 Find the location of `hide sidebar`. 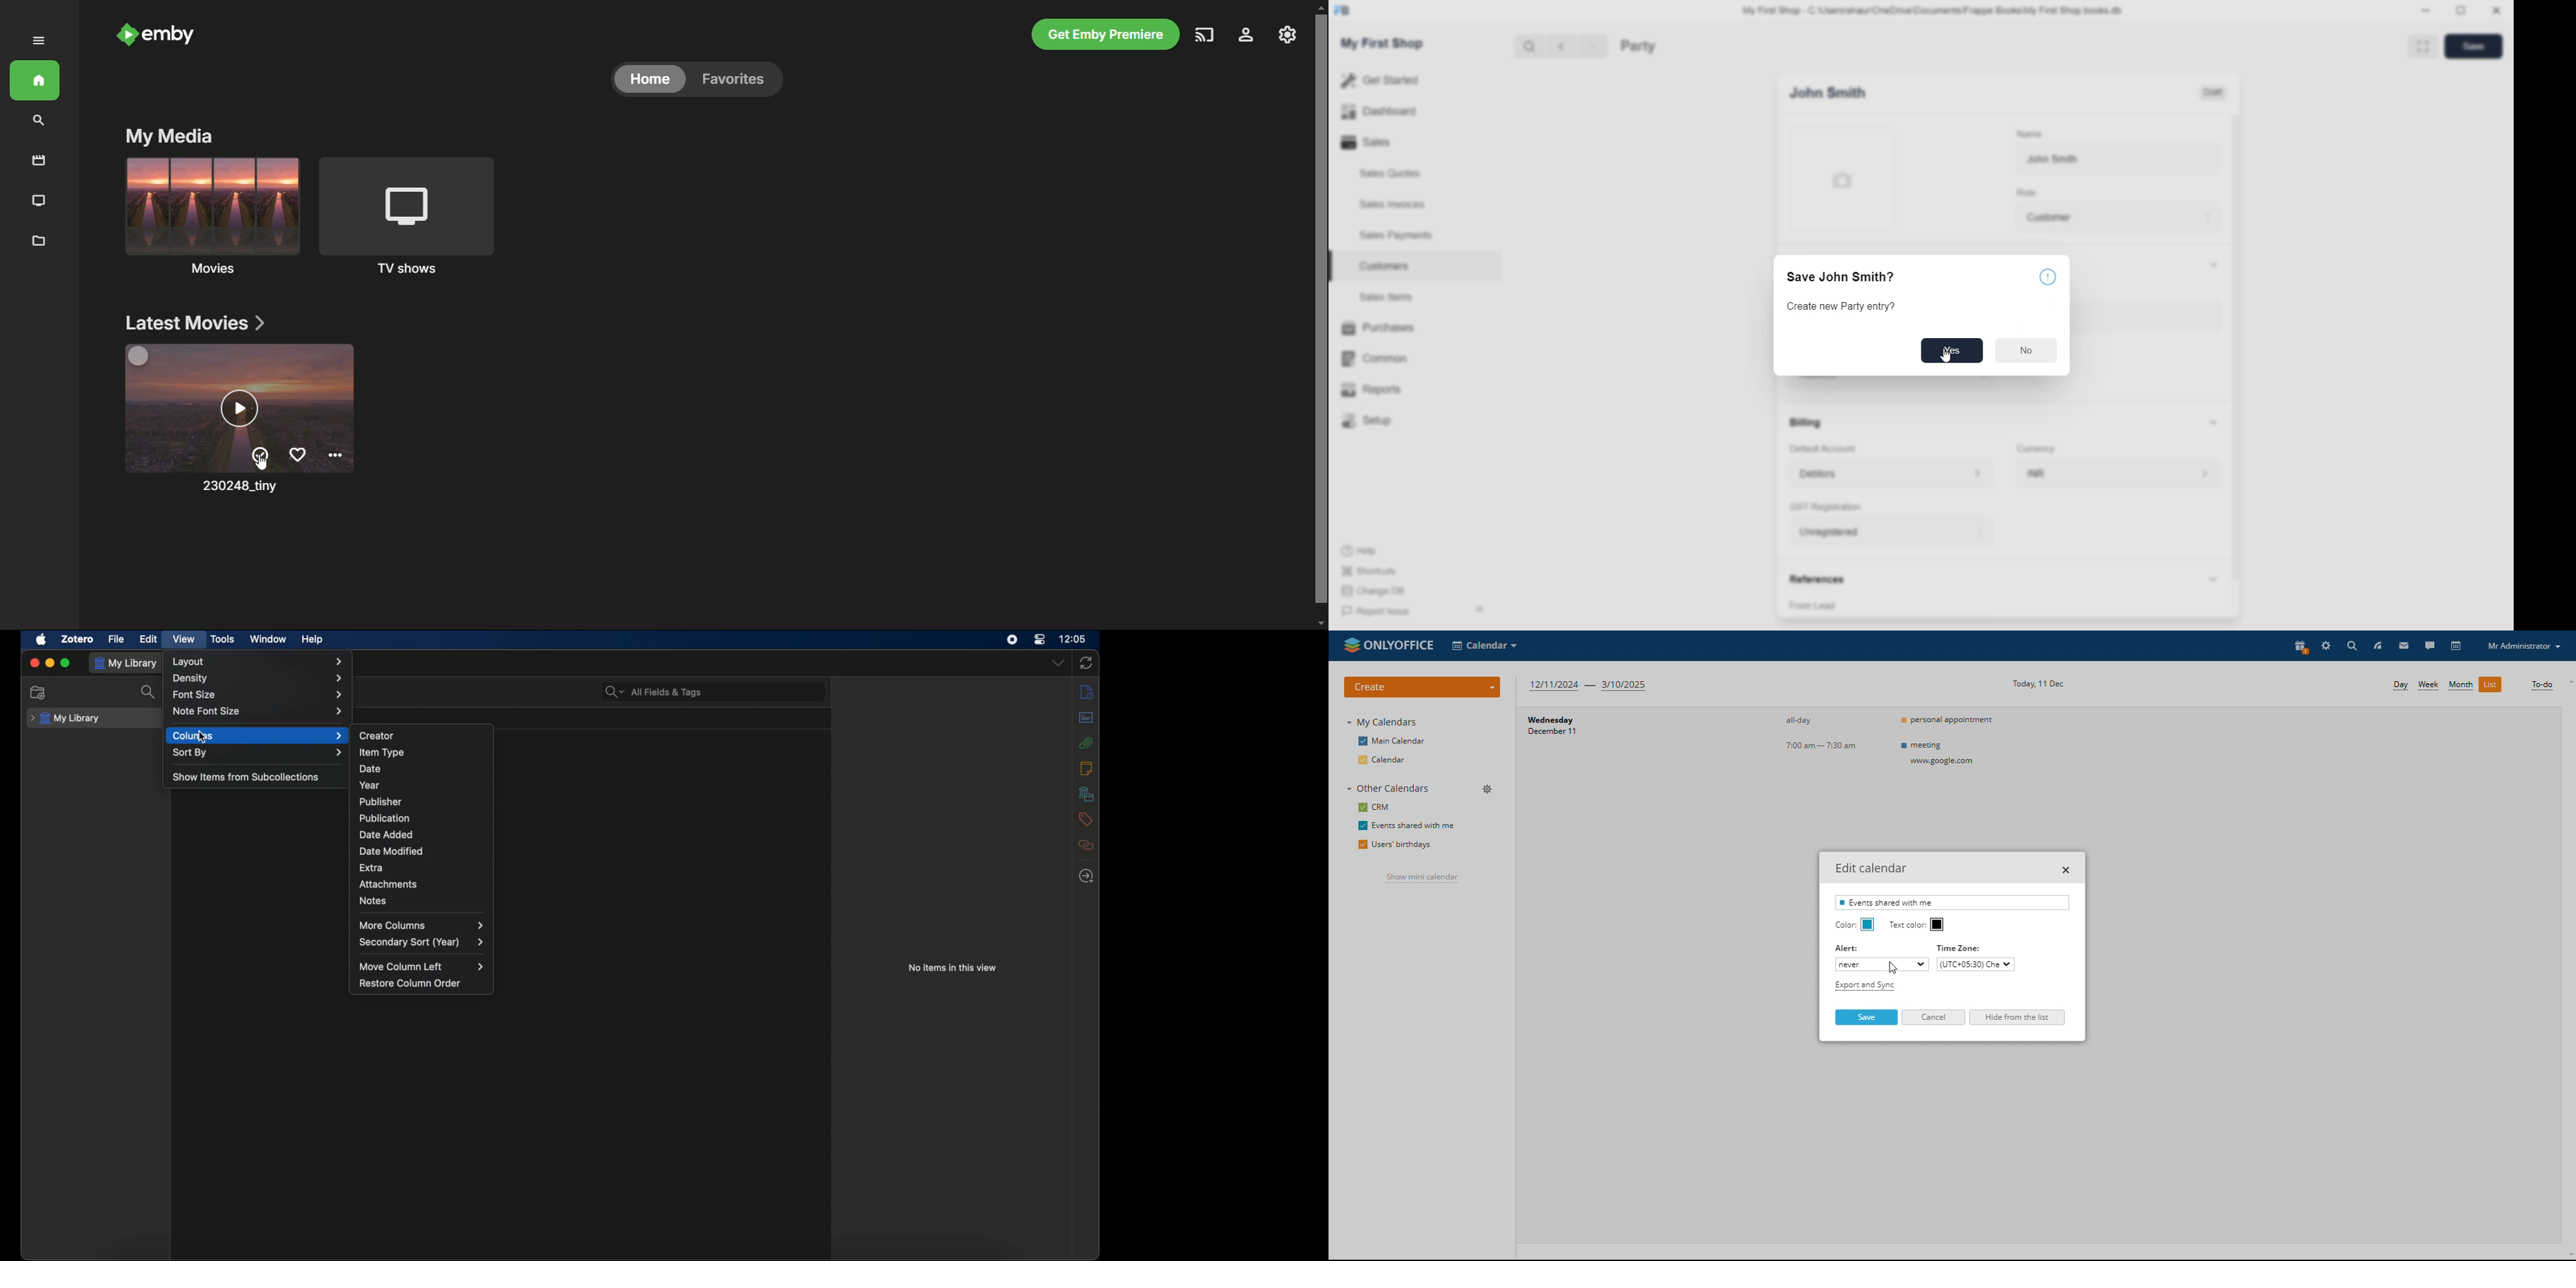

hide sidebar is located at coordinates (1476, 610).